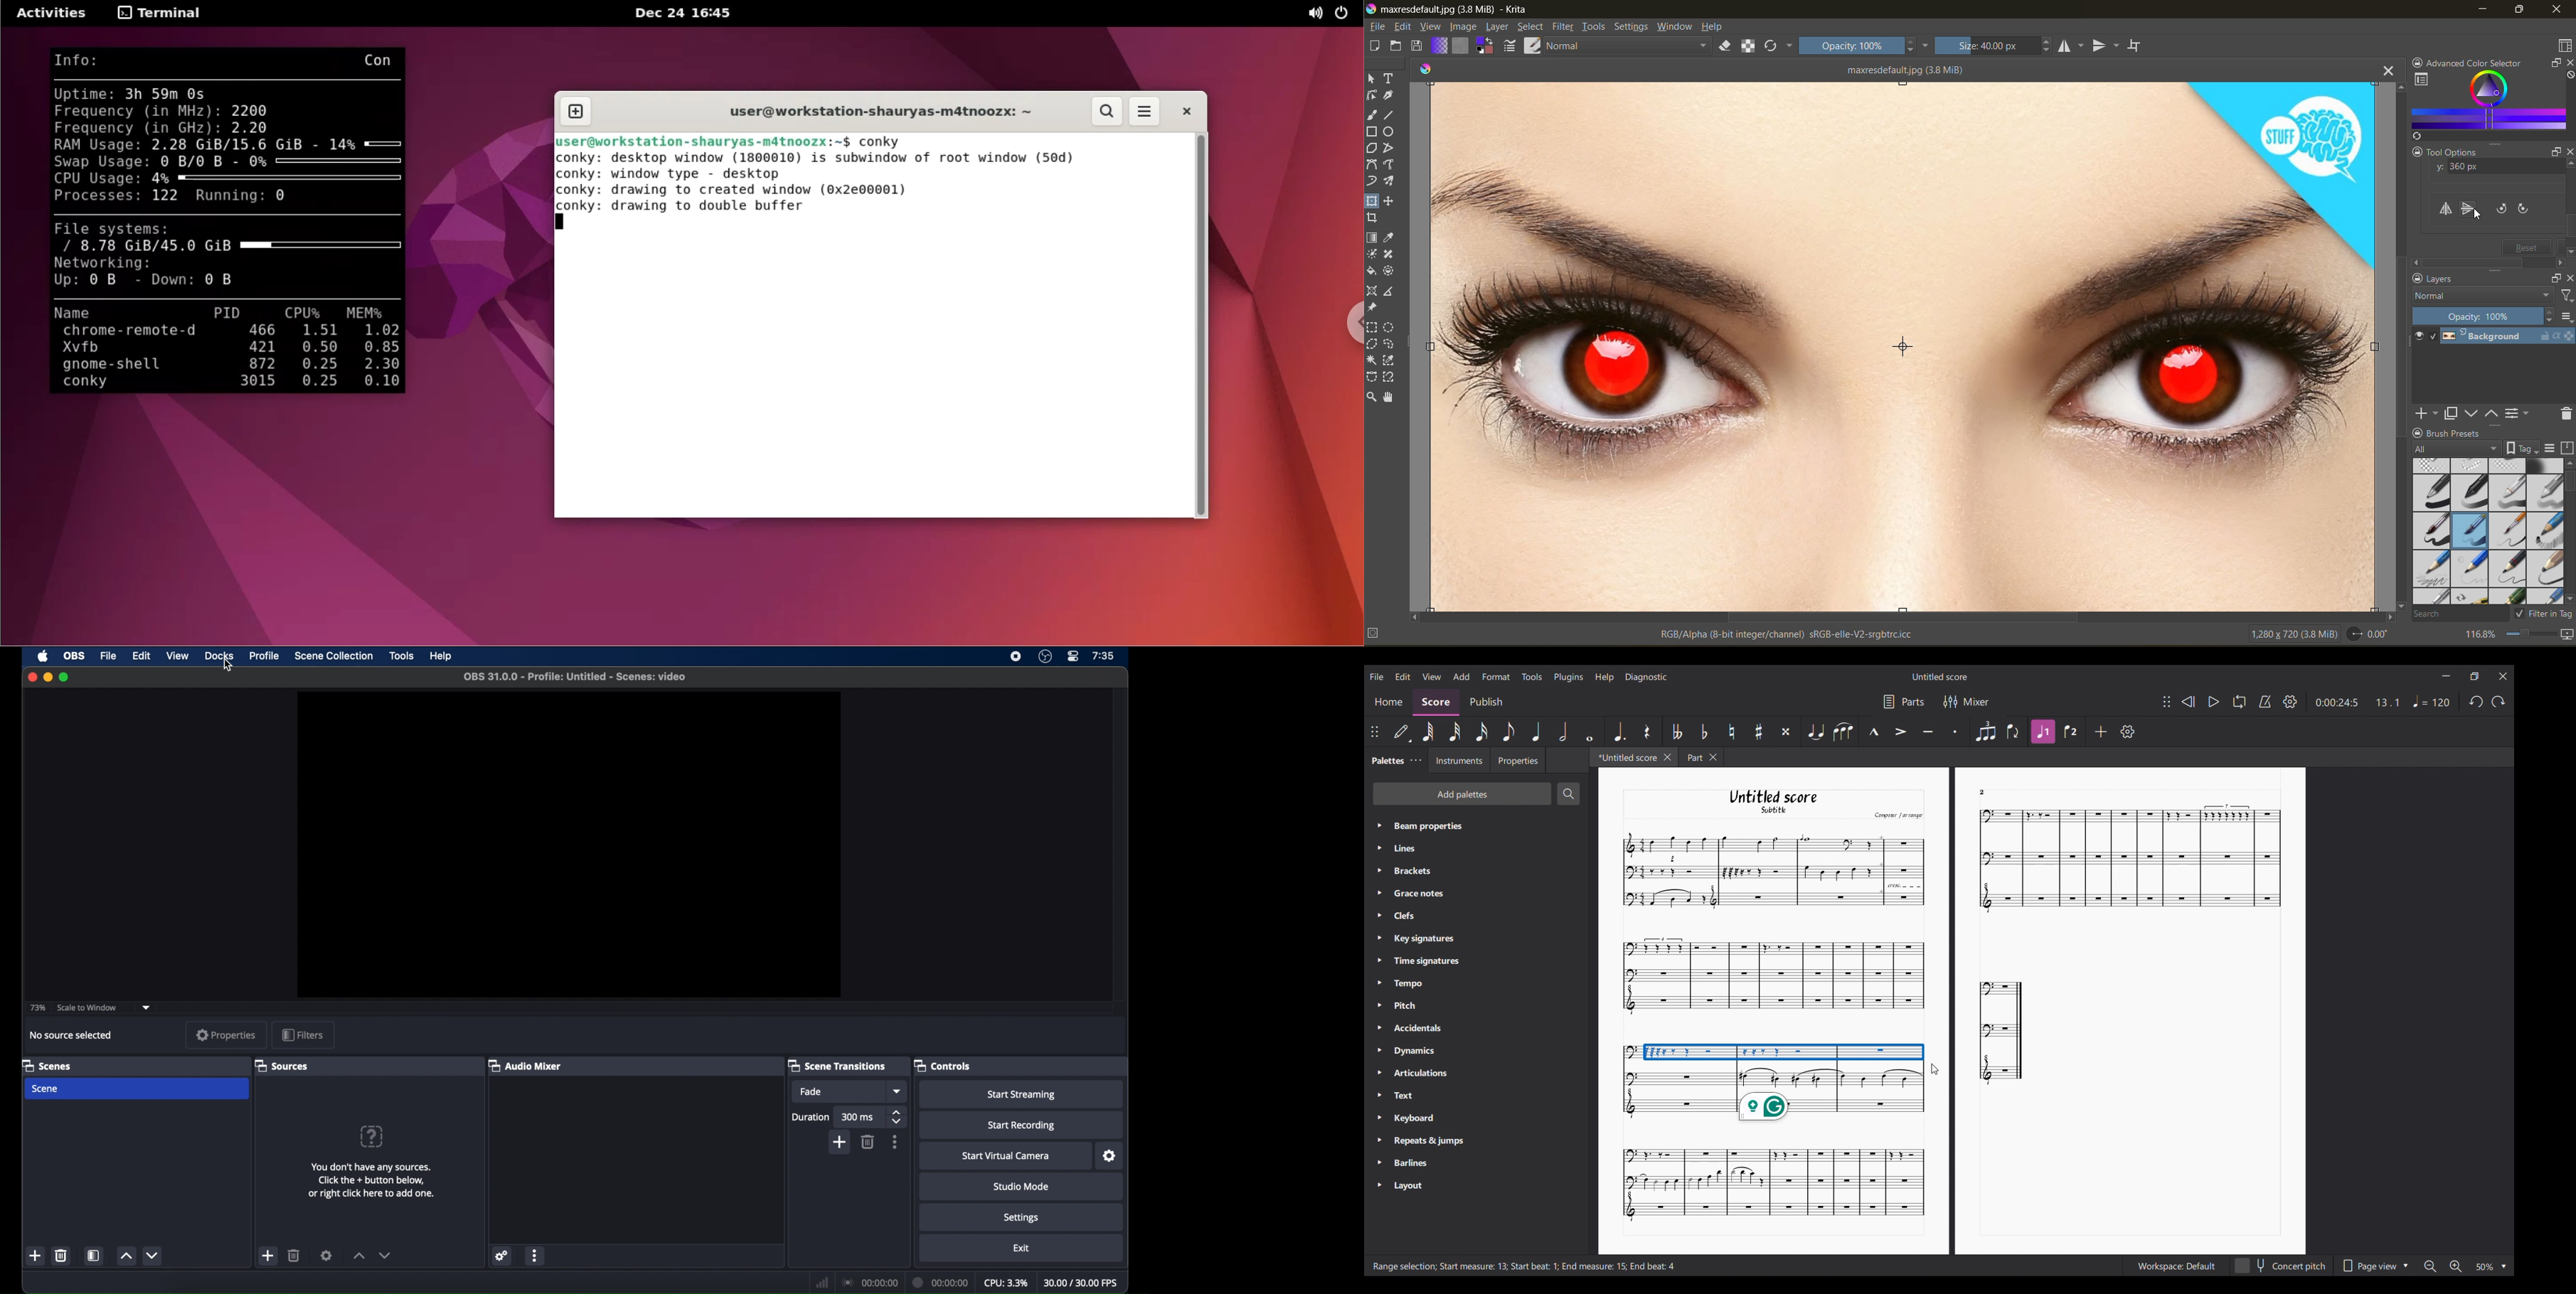 This screenshot has height=1316, width=2576. I want to click on create, so click(1375, 46).